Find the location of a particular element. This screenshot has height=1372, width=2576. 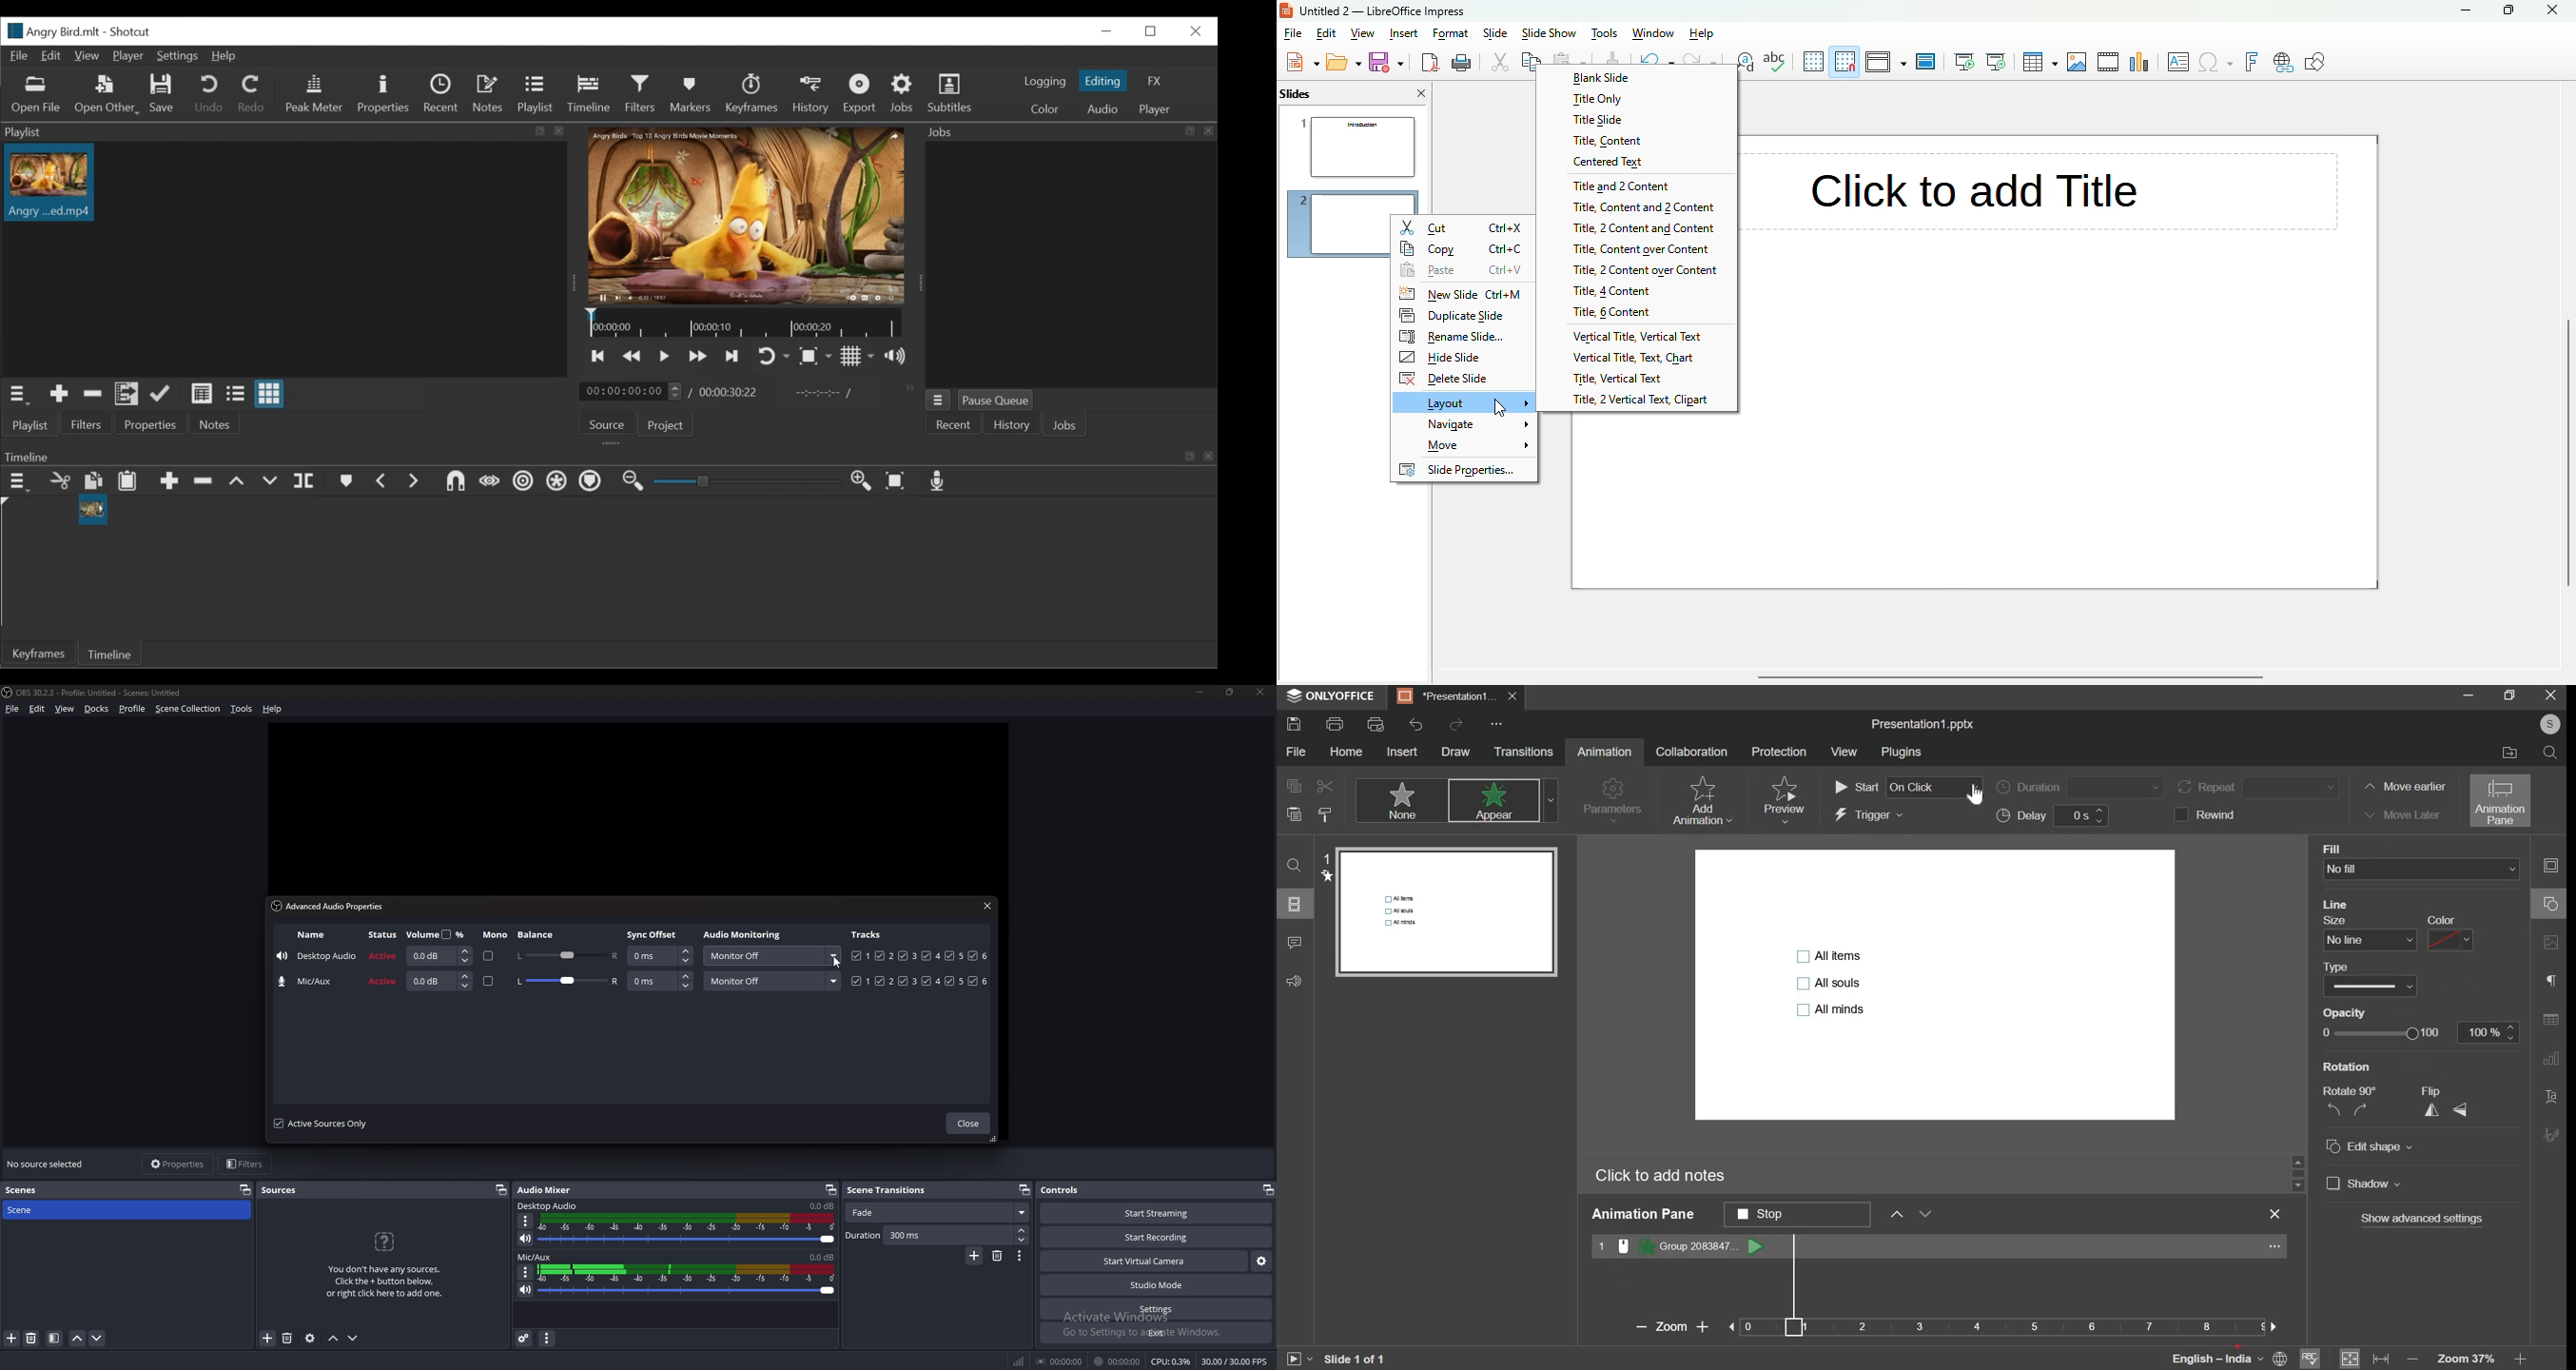

docks is located at coordinates (98, 708).